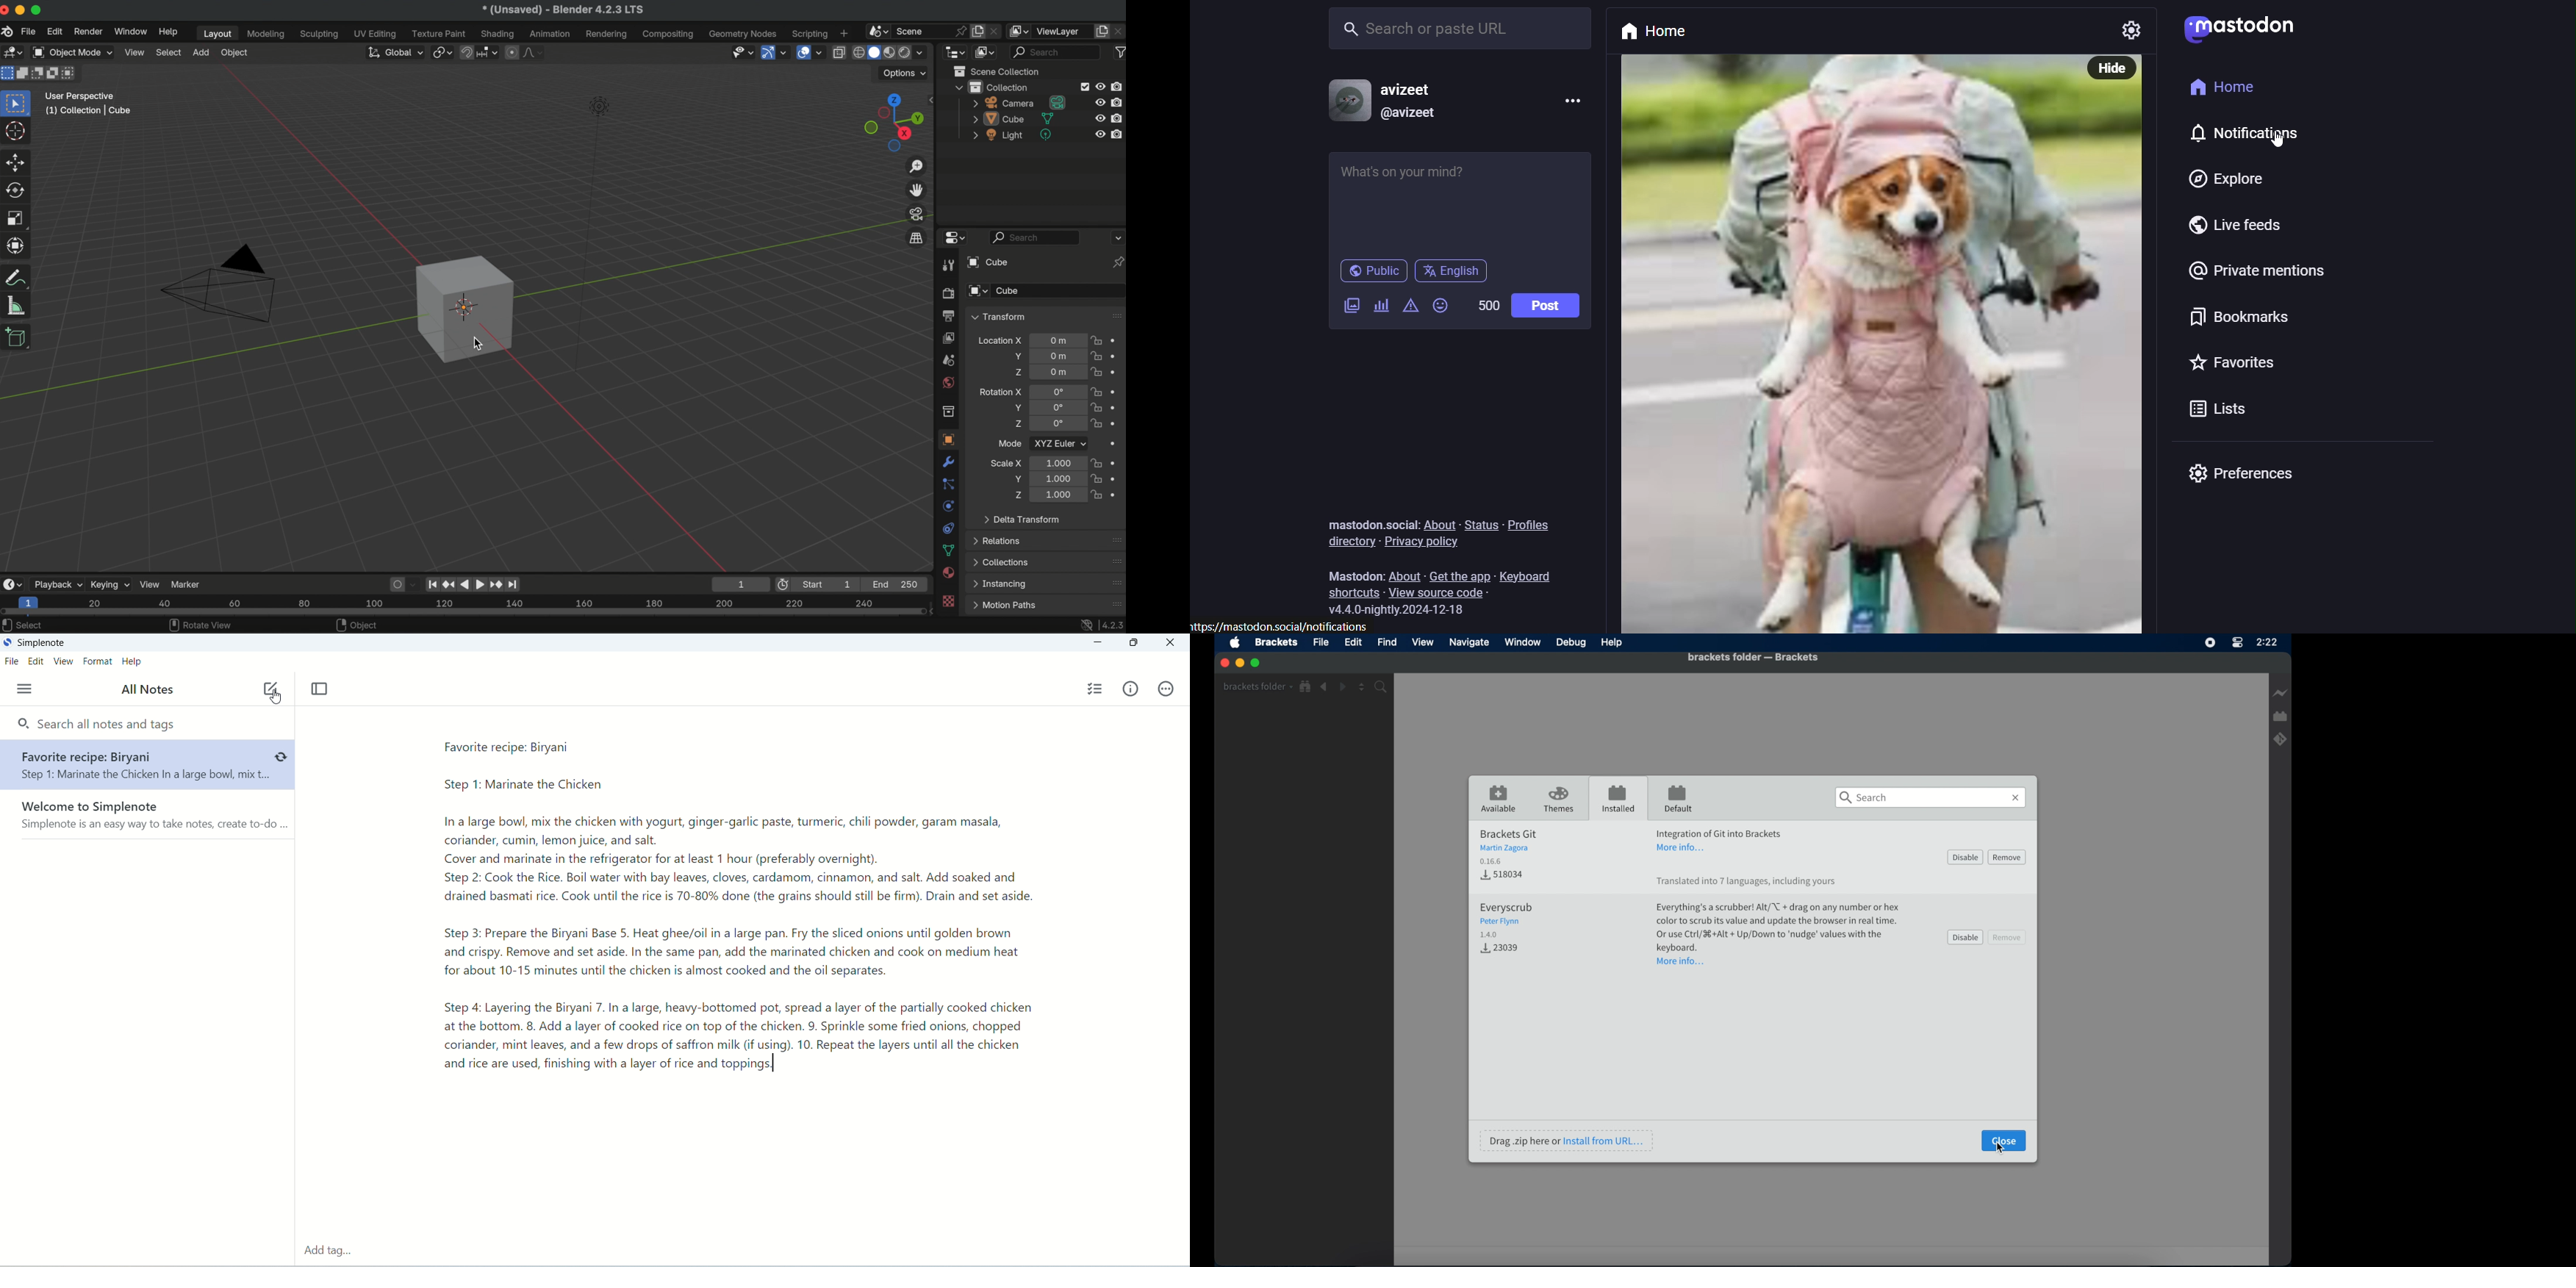  What do you see at coordinates (64, 663) in the screenshot?
I see `view` at bounding box center [64, 663].